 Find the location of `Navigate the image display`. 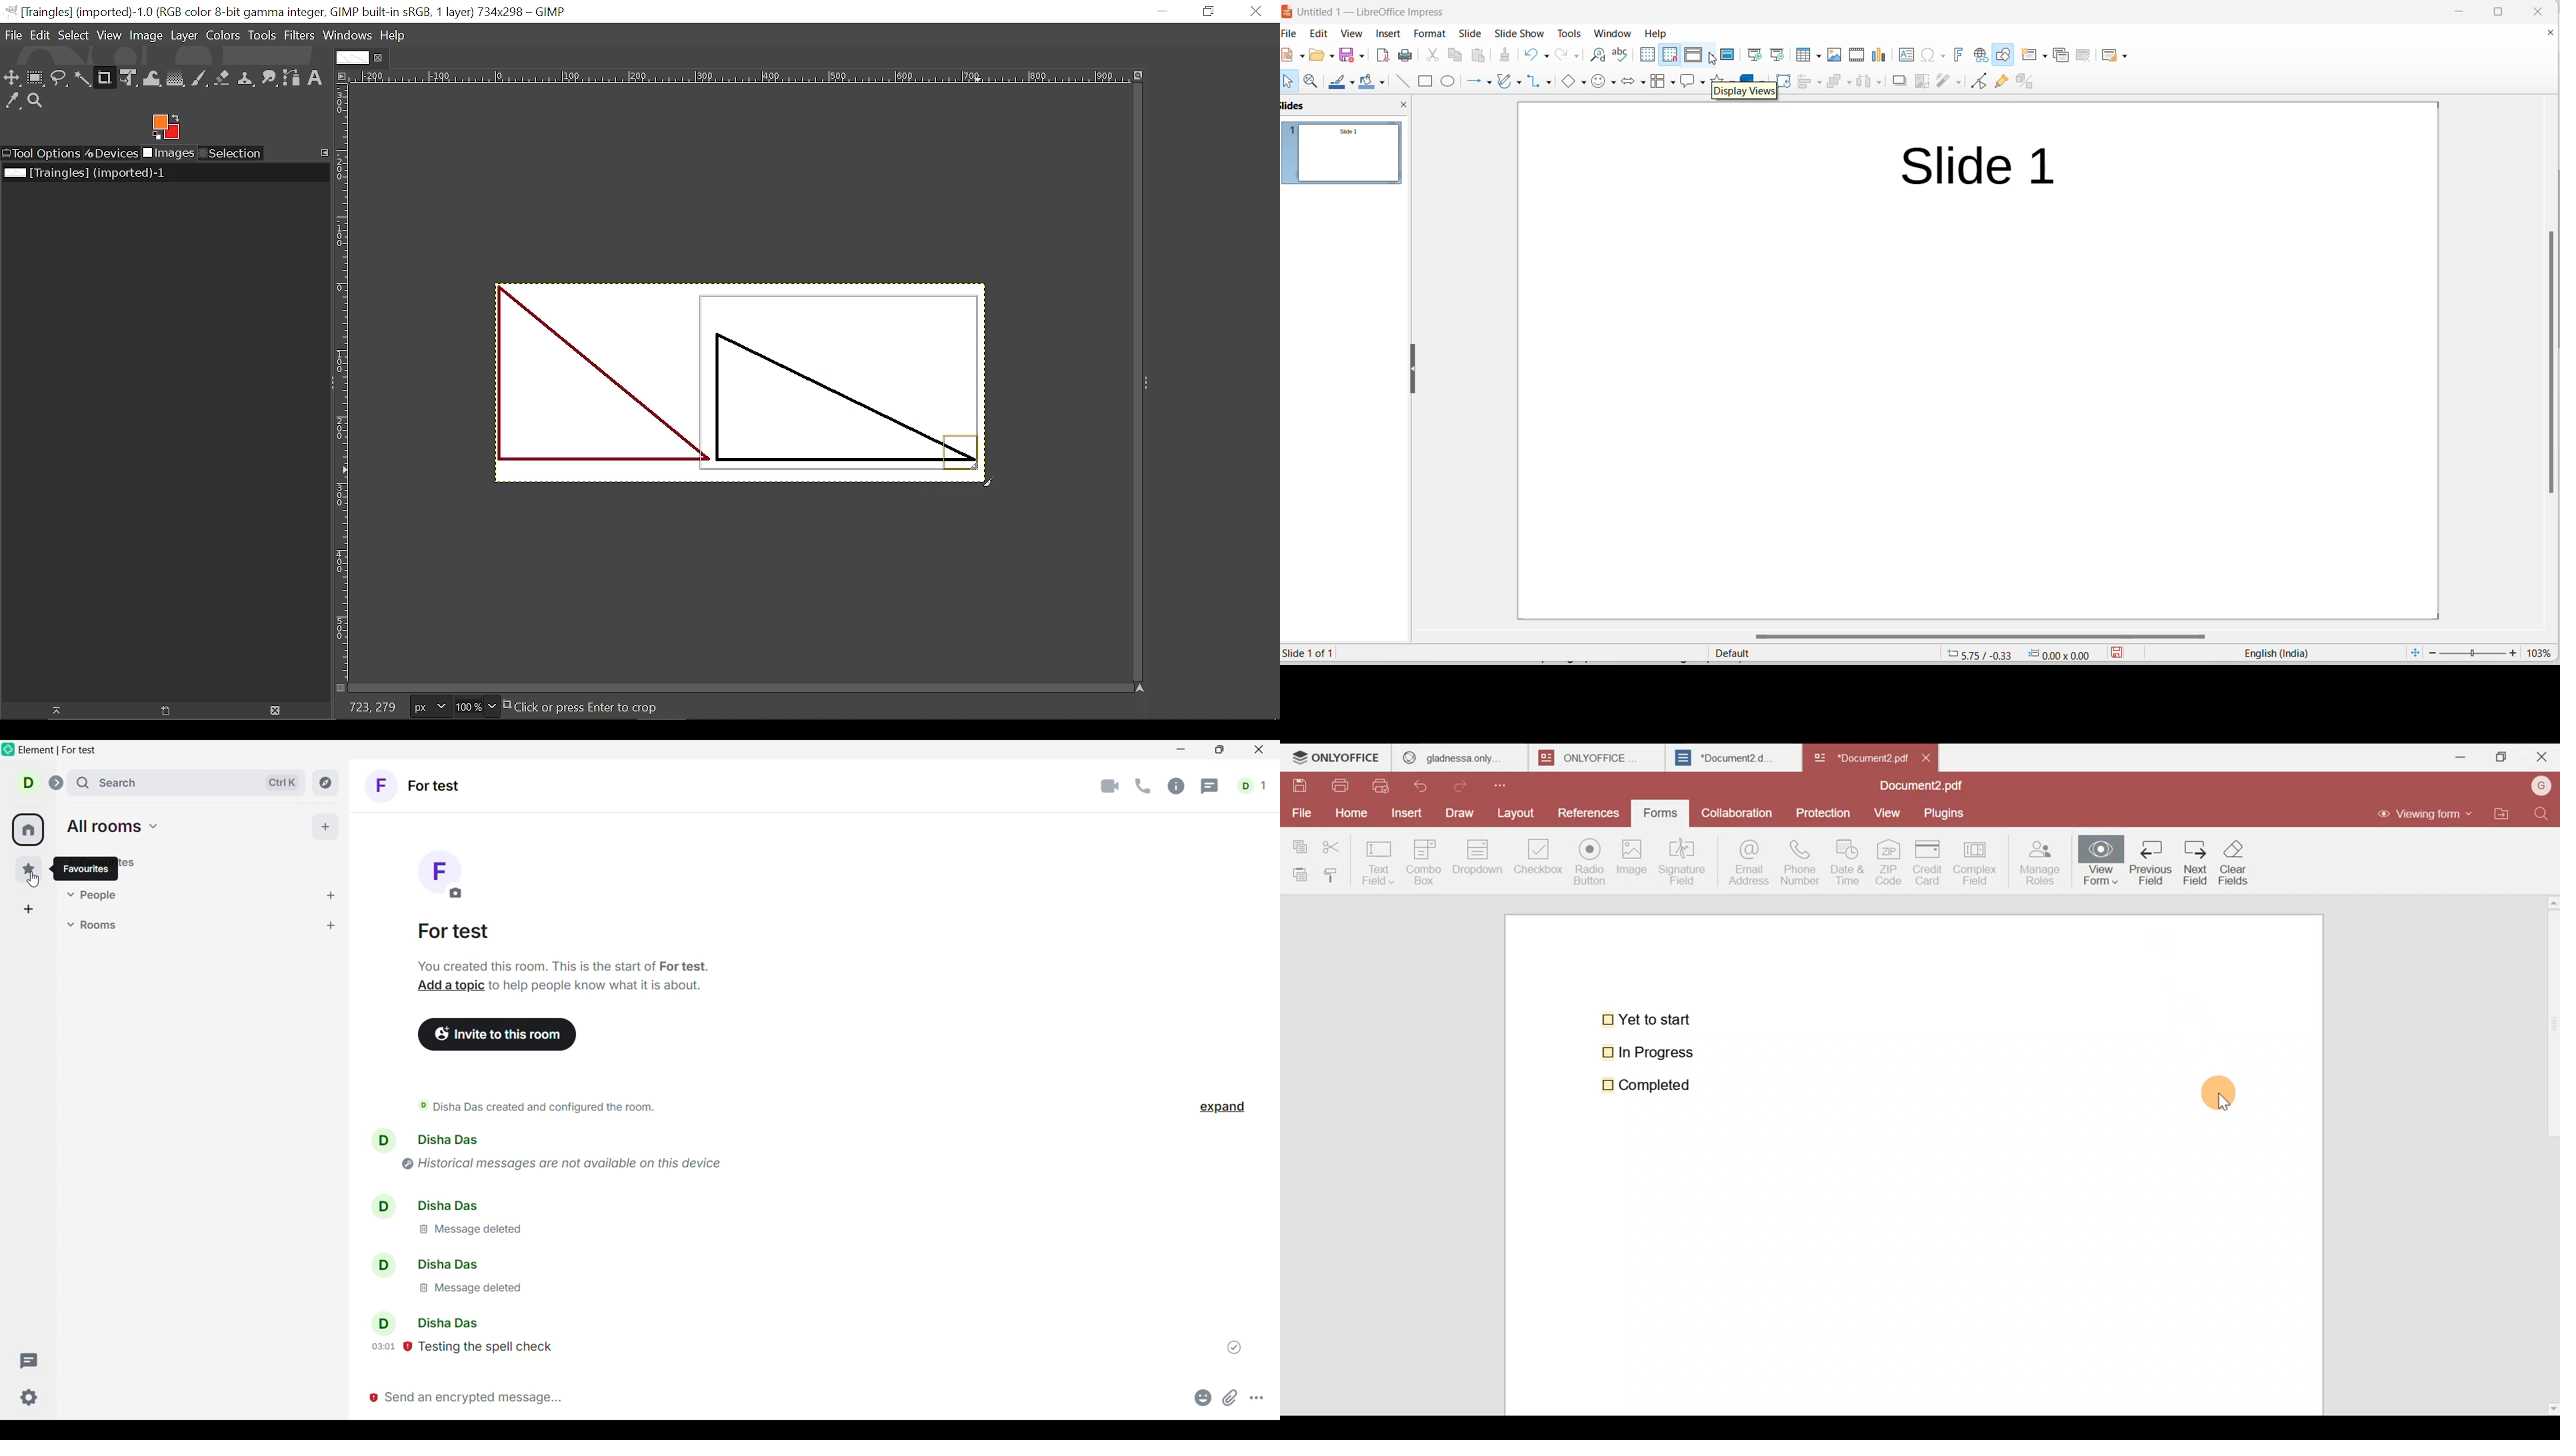

Navigate the image display is located at coordinates (1141, 688).